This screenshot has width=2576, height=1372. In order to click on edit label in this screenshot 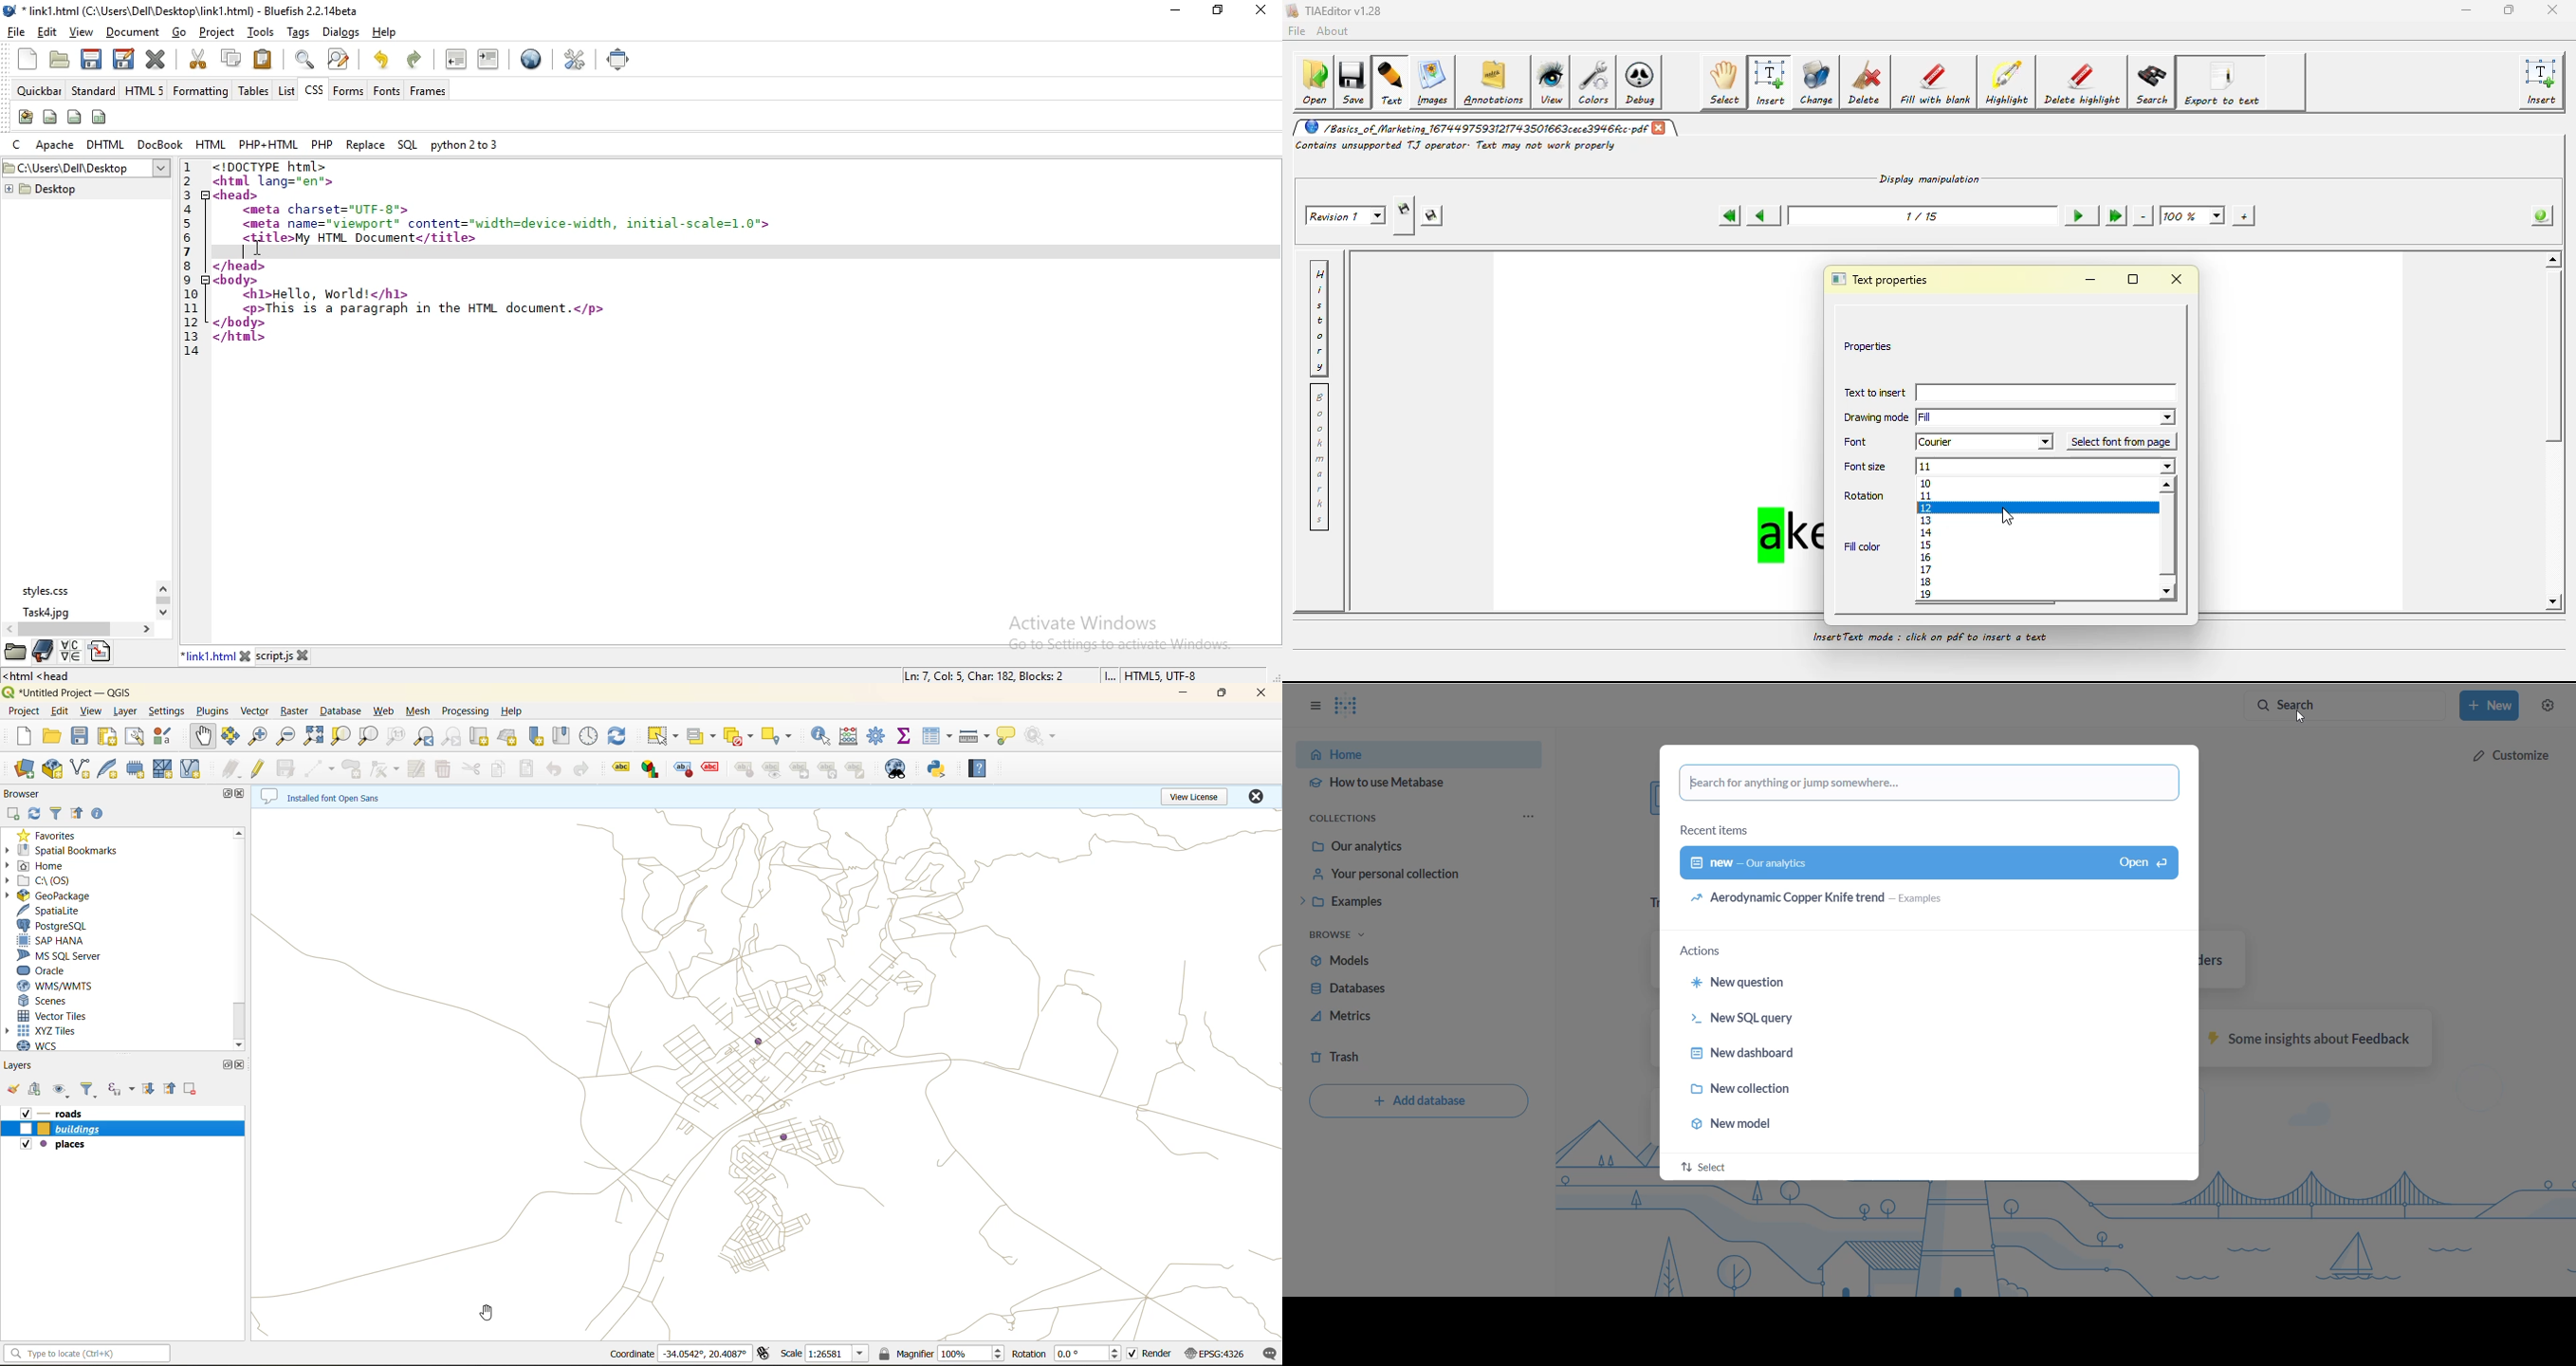, I will do `click(855, 769)`.